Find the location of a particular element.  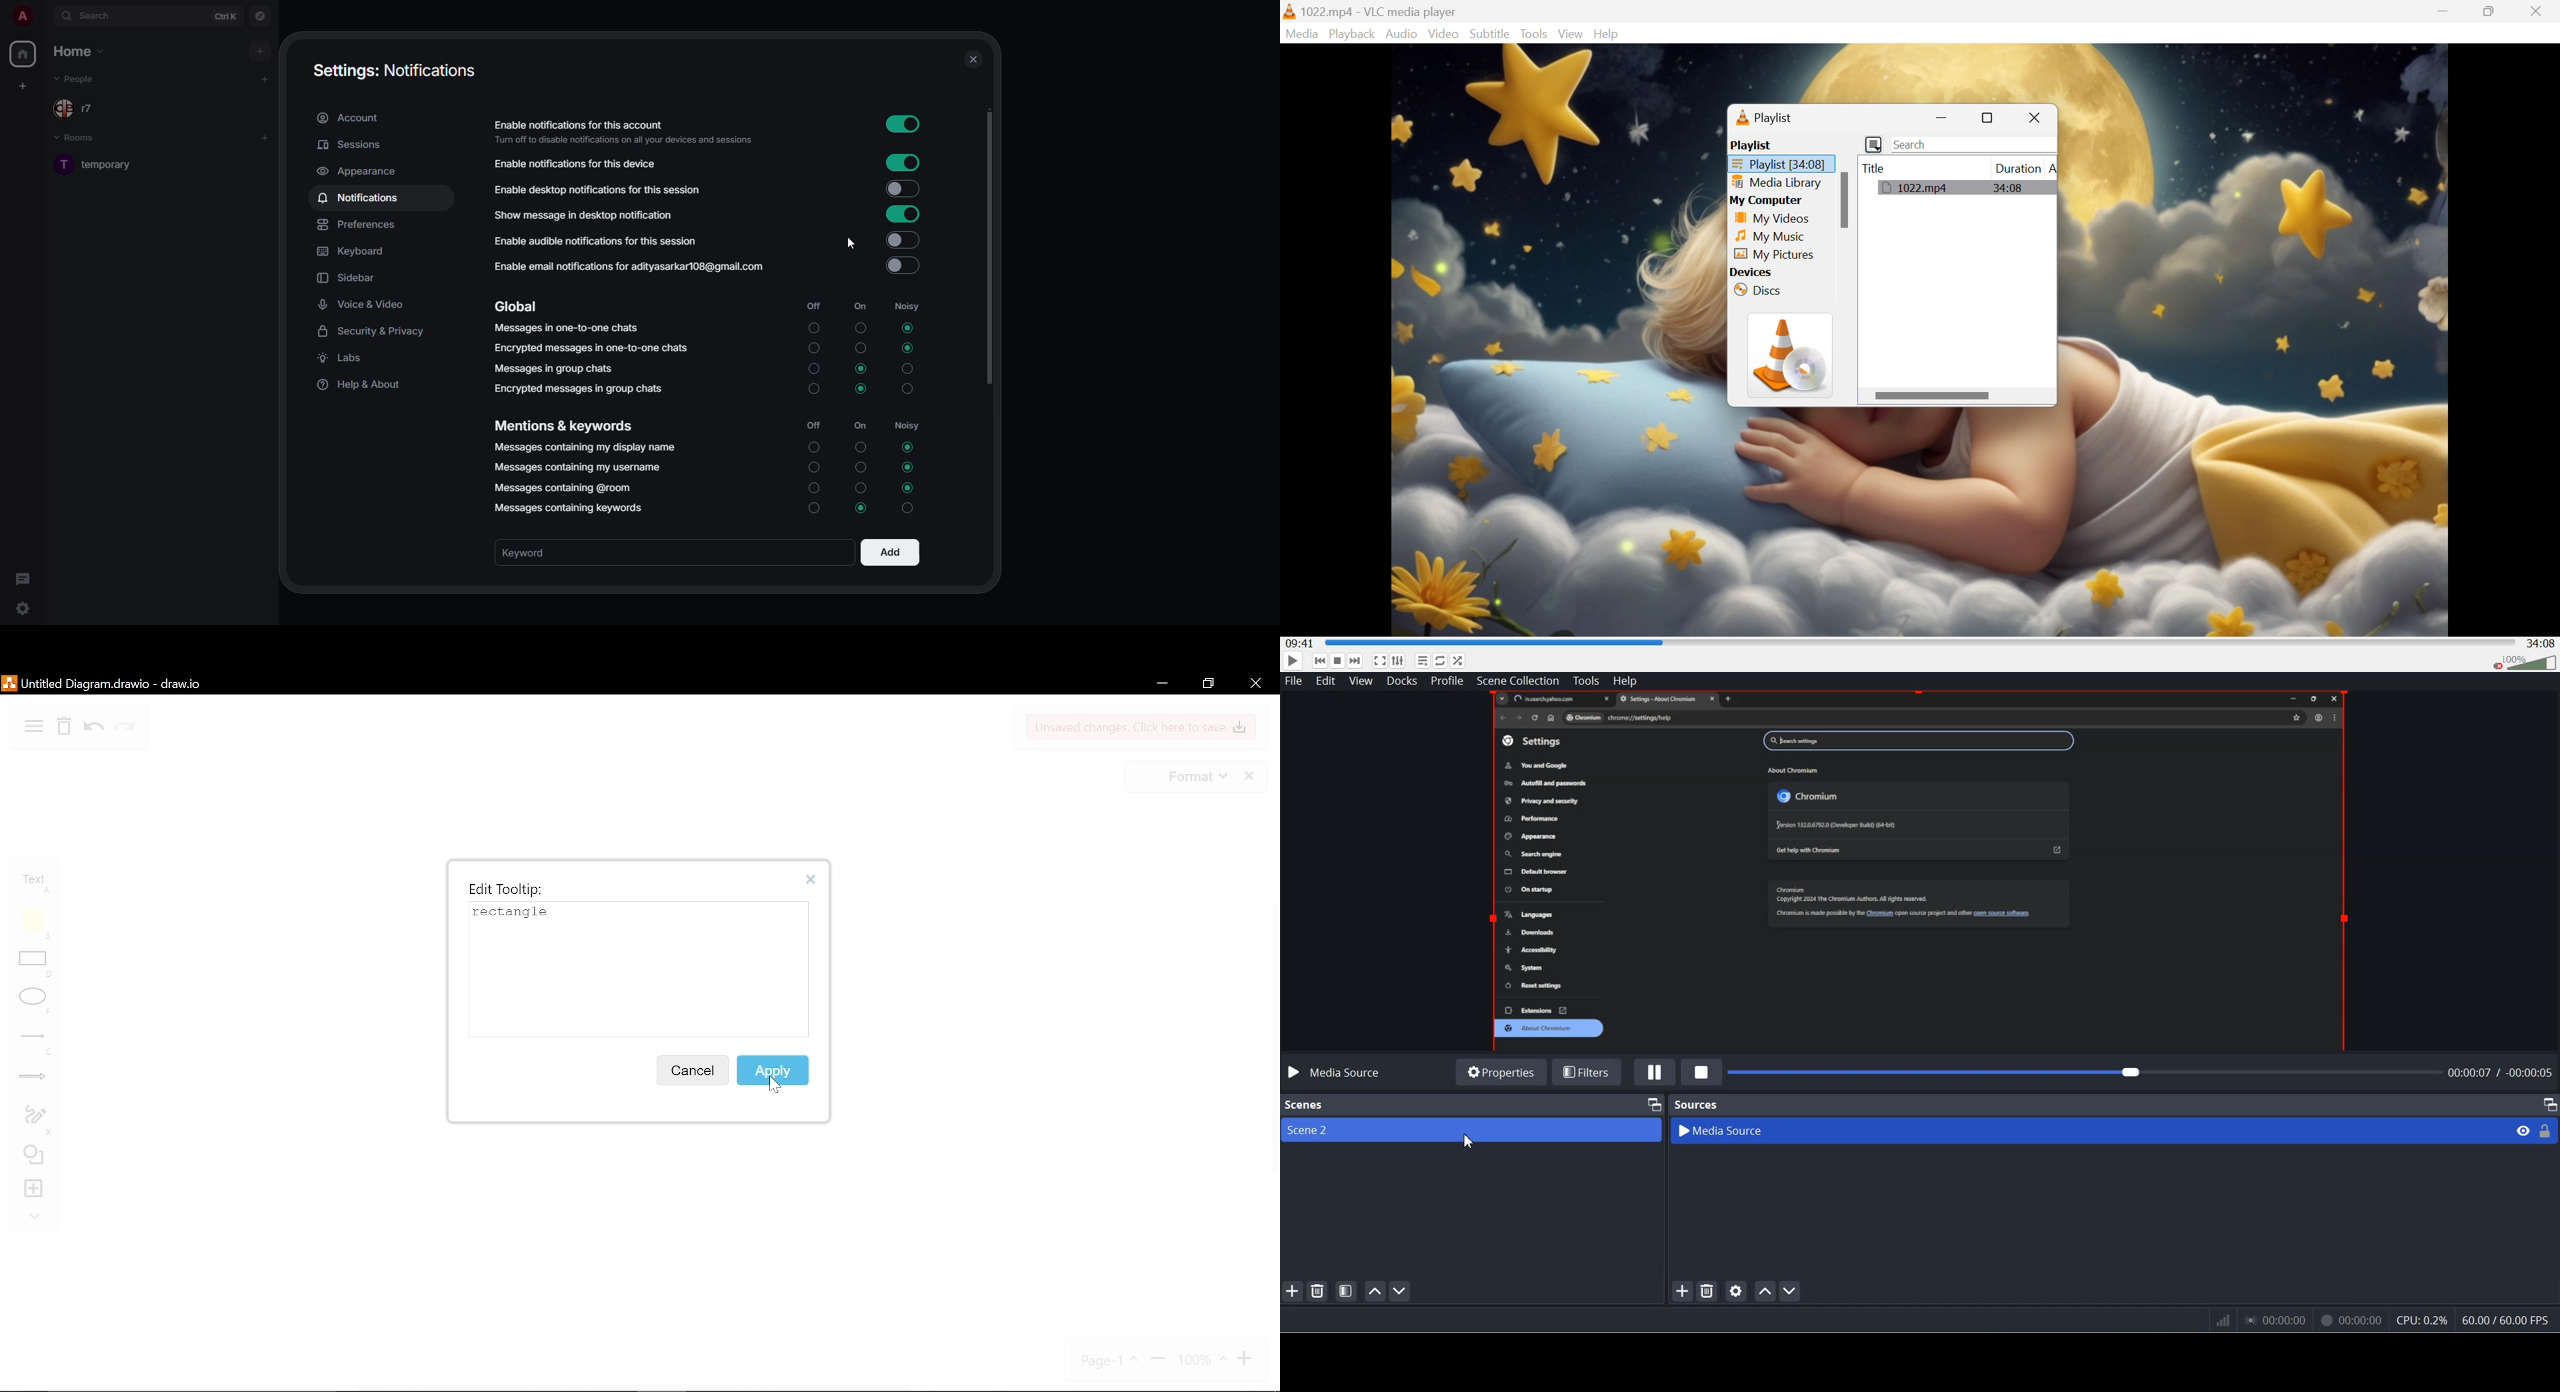

Playlist [34:08] is located at coordinates (1779, 164).